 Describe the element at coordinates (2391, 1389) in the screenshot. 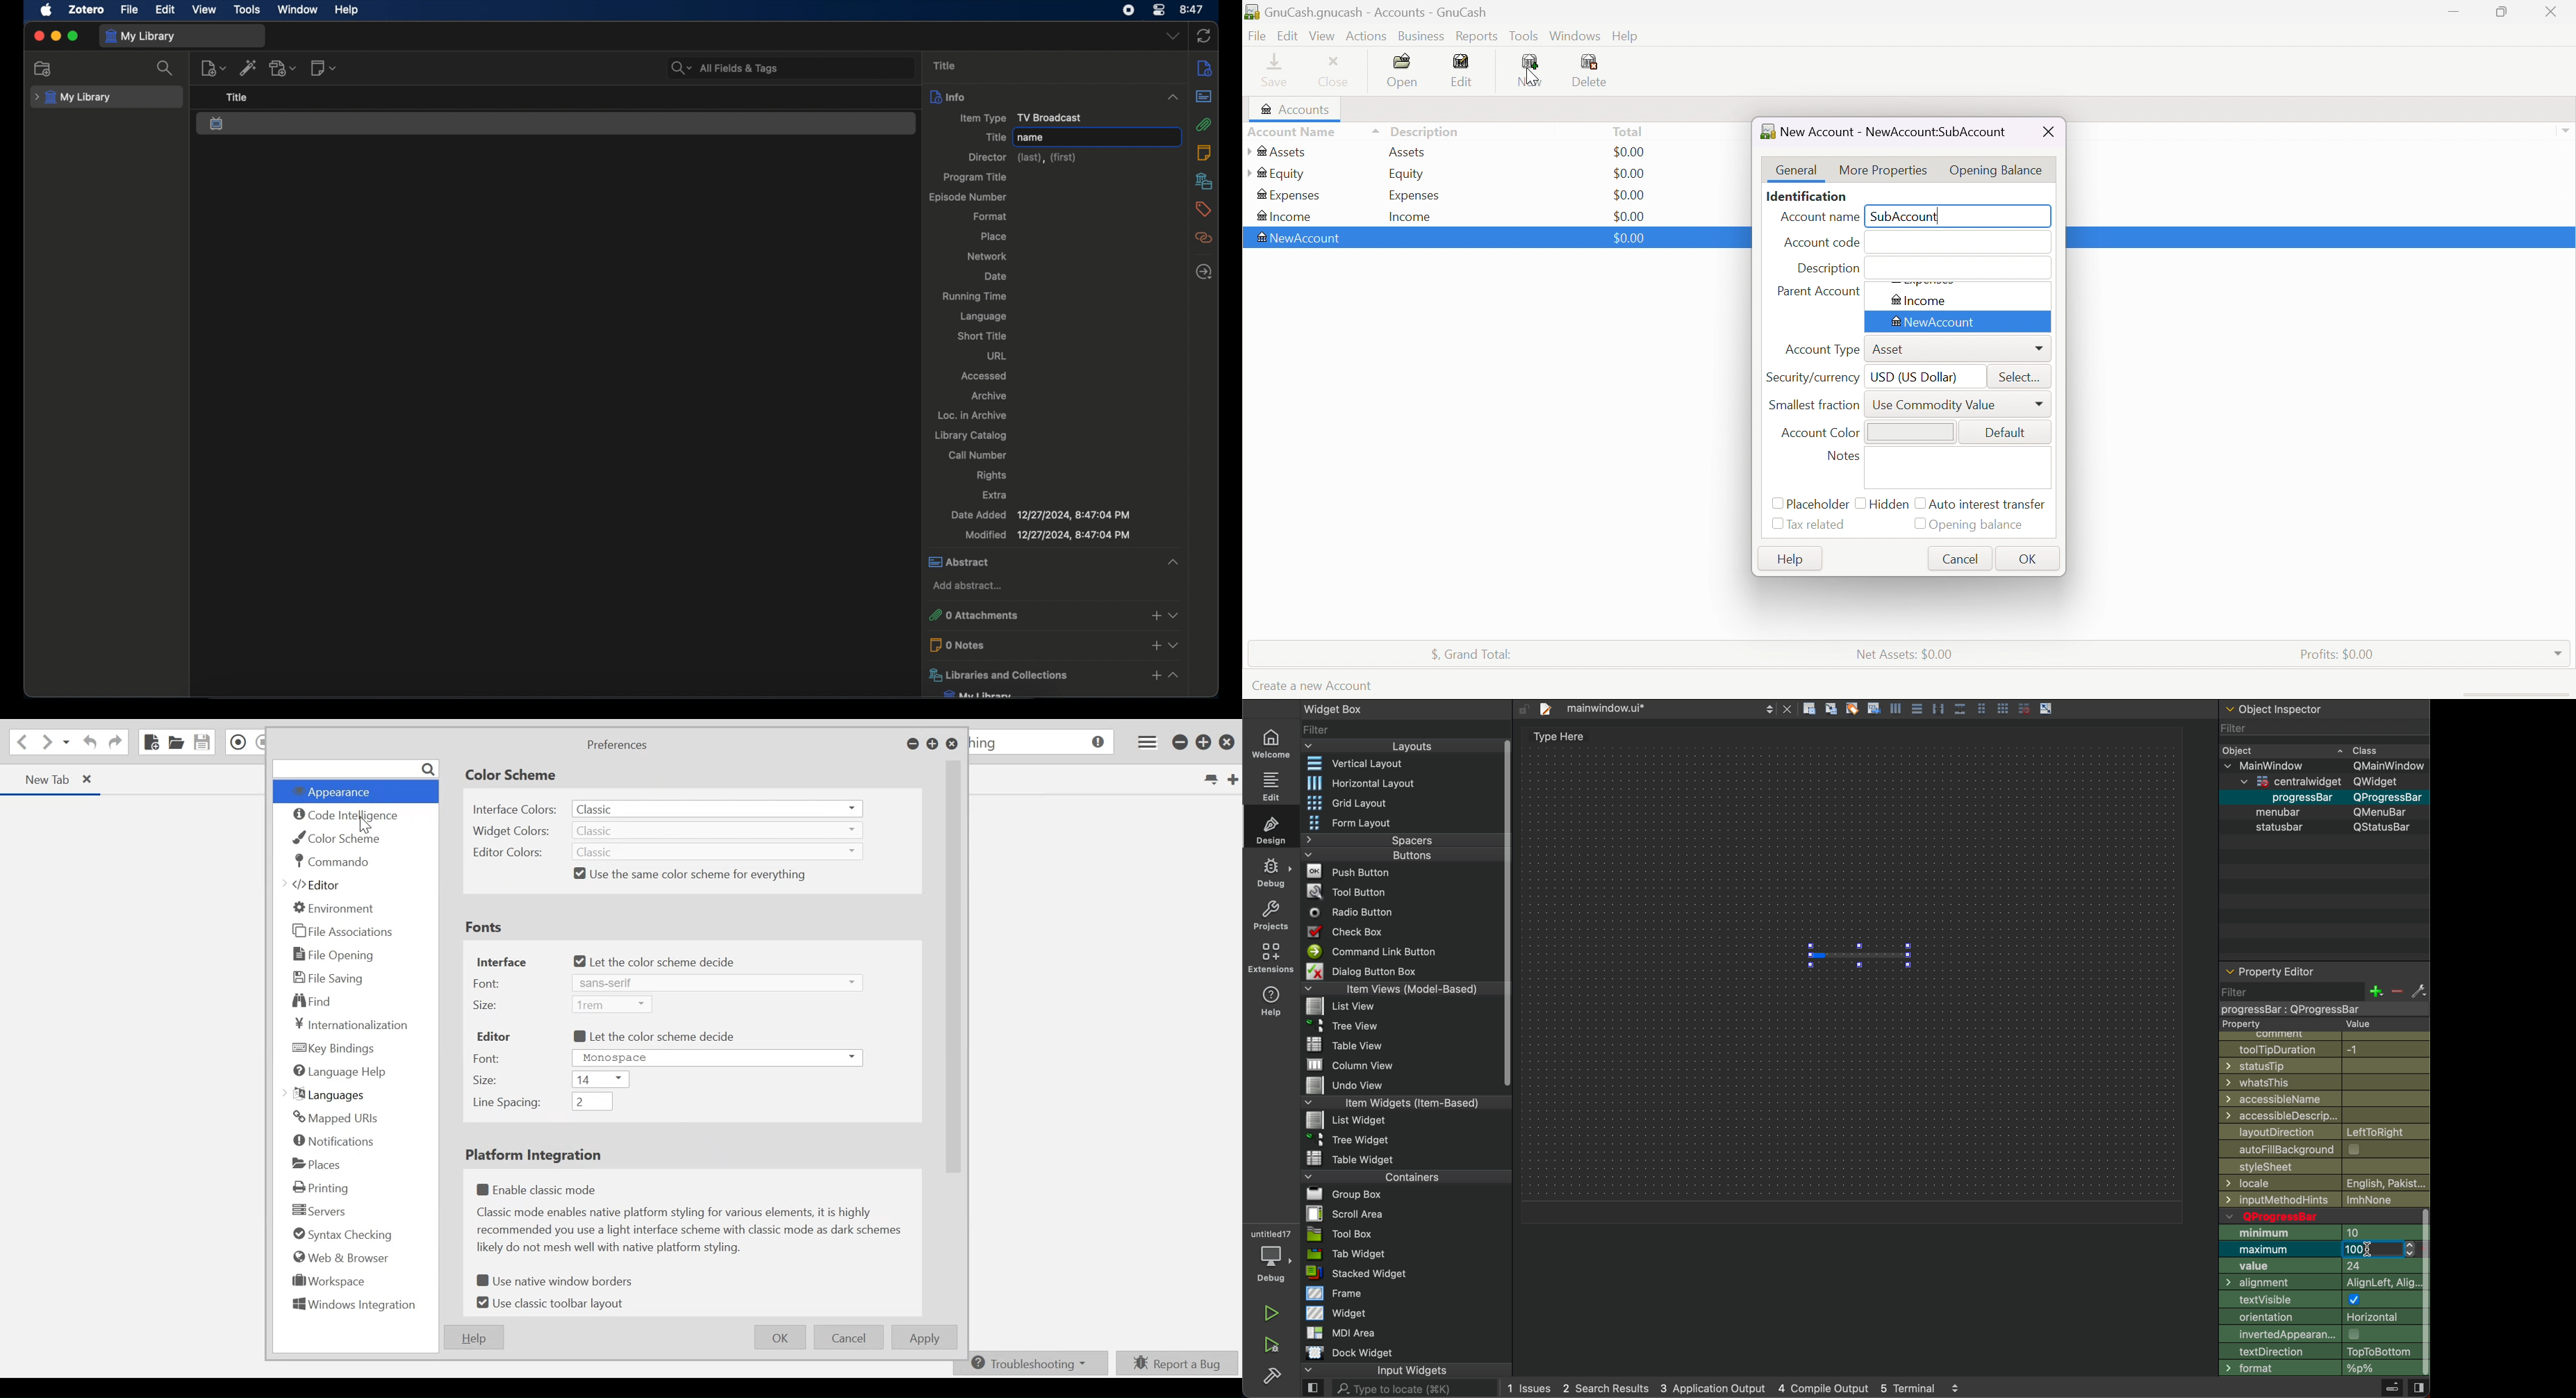

I see `Build` at that location.